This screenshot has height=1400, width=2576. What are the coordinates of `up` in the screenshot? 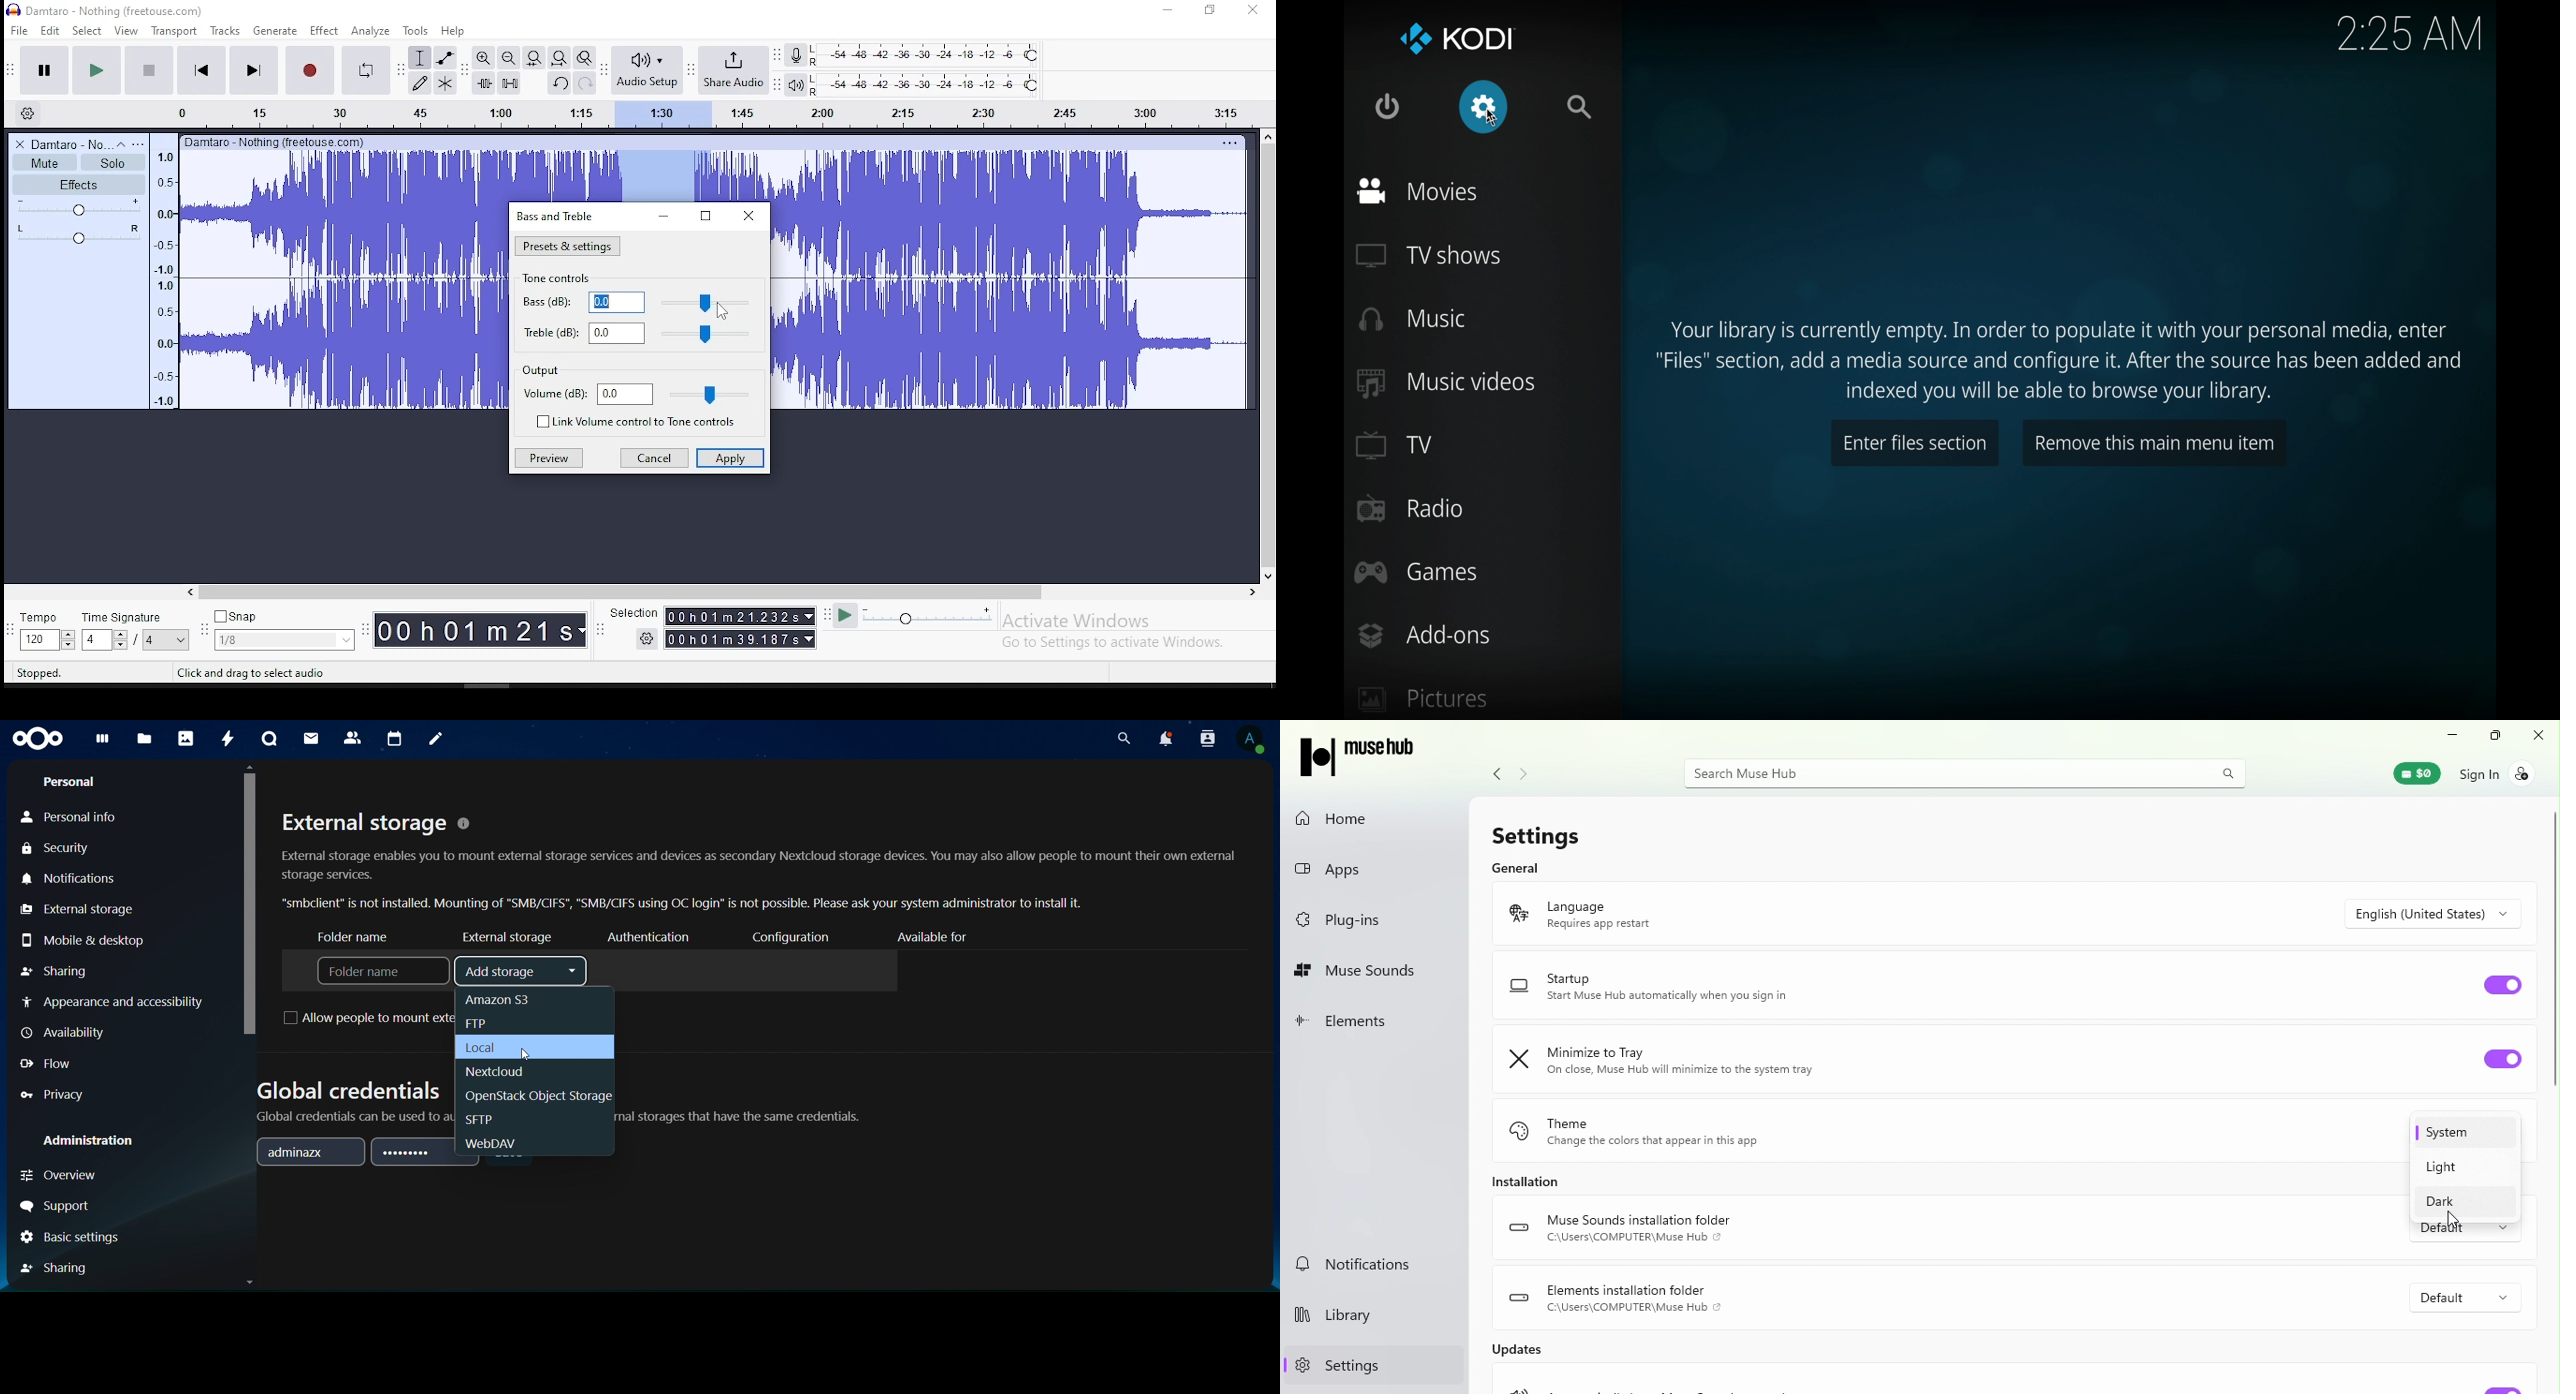 It's located at (1267, 136).